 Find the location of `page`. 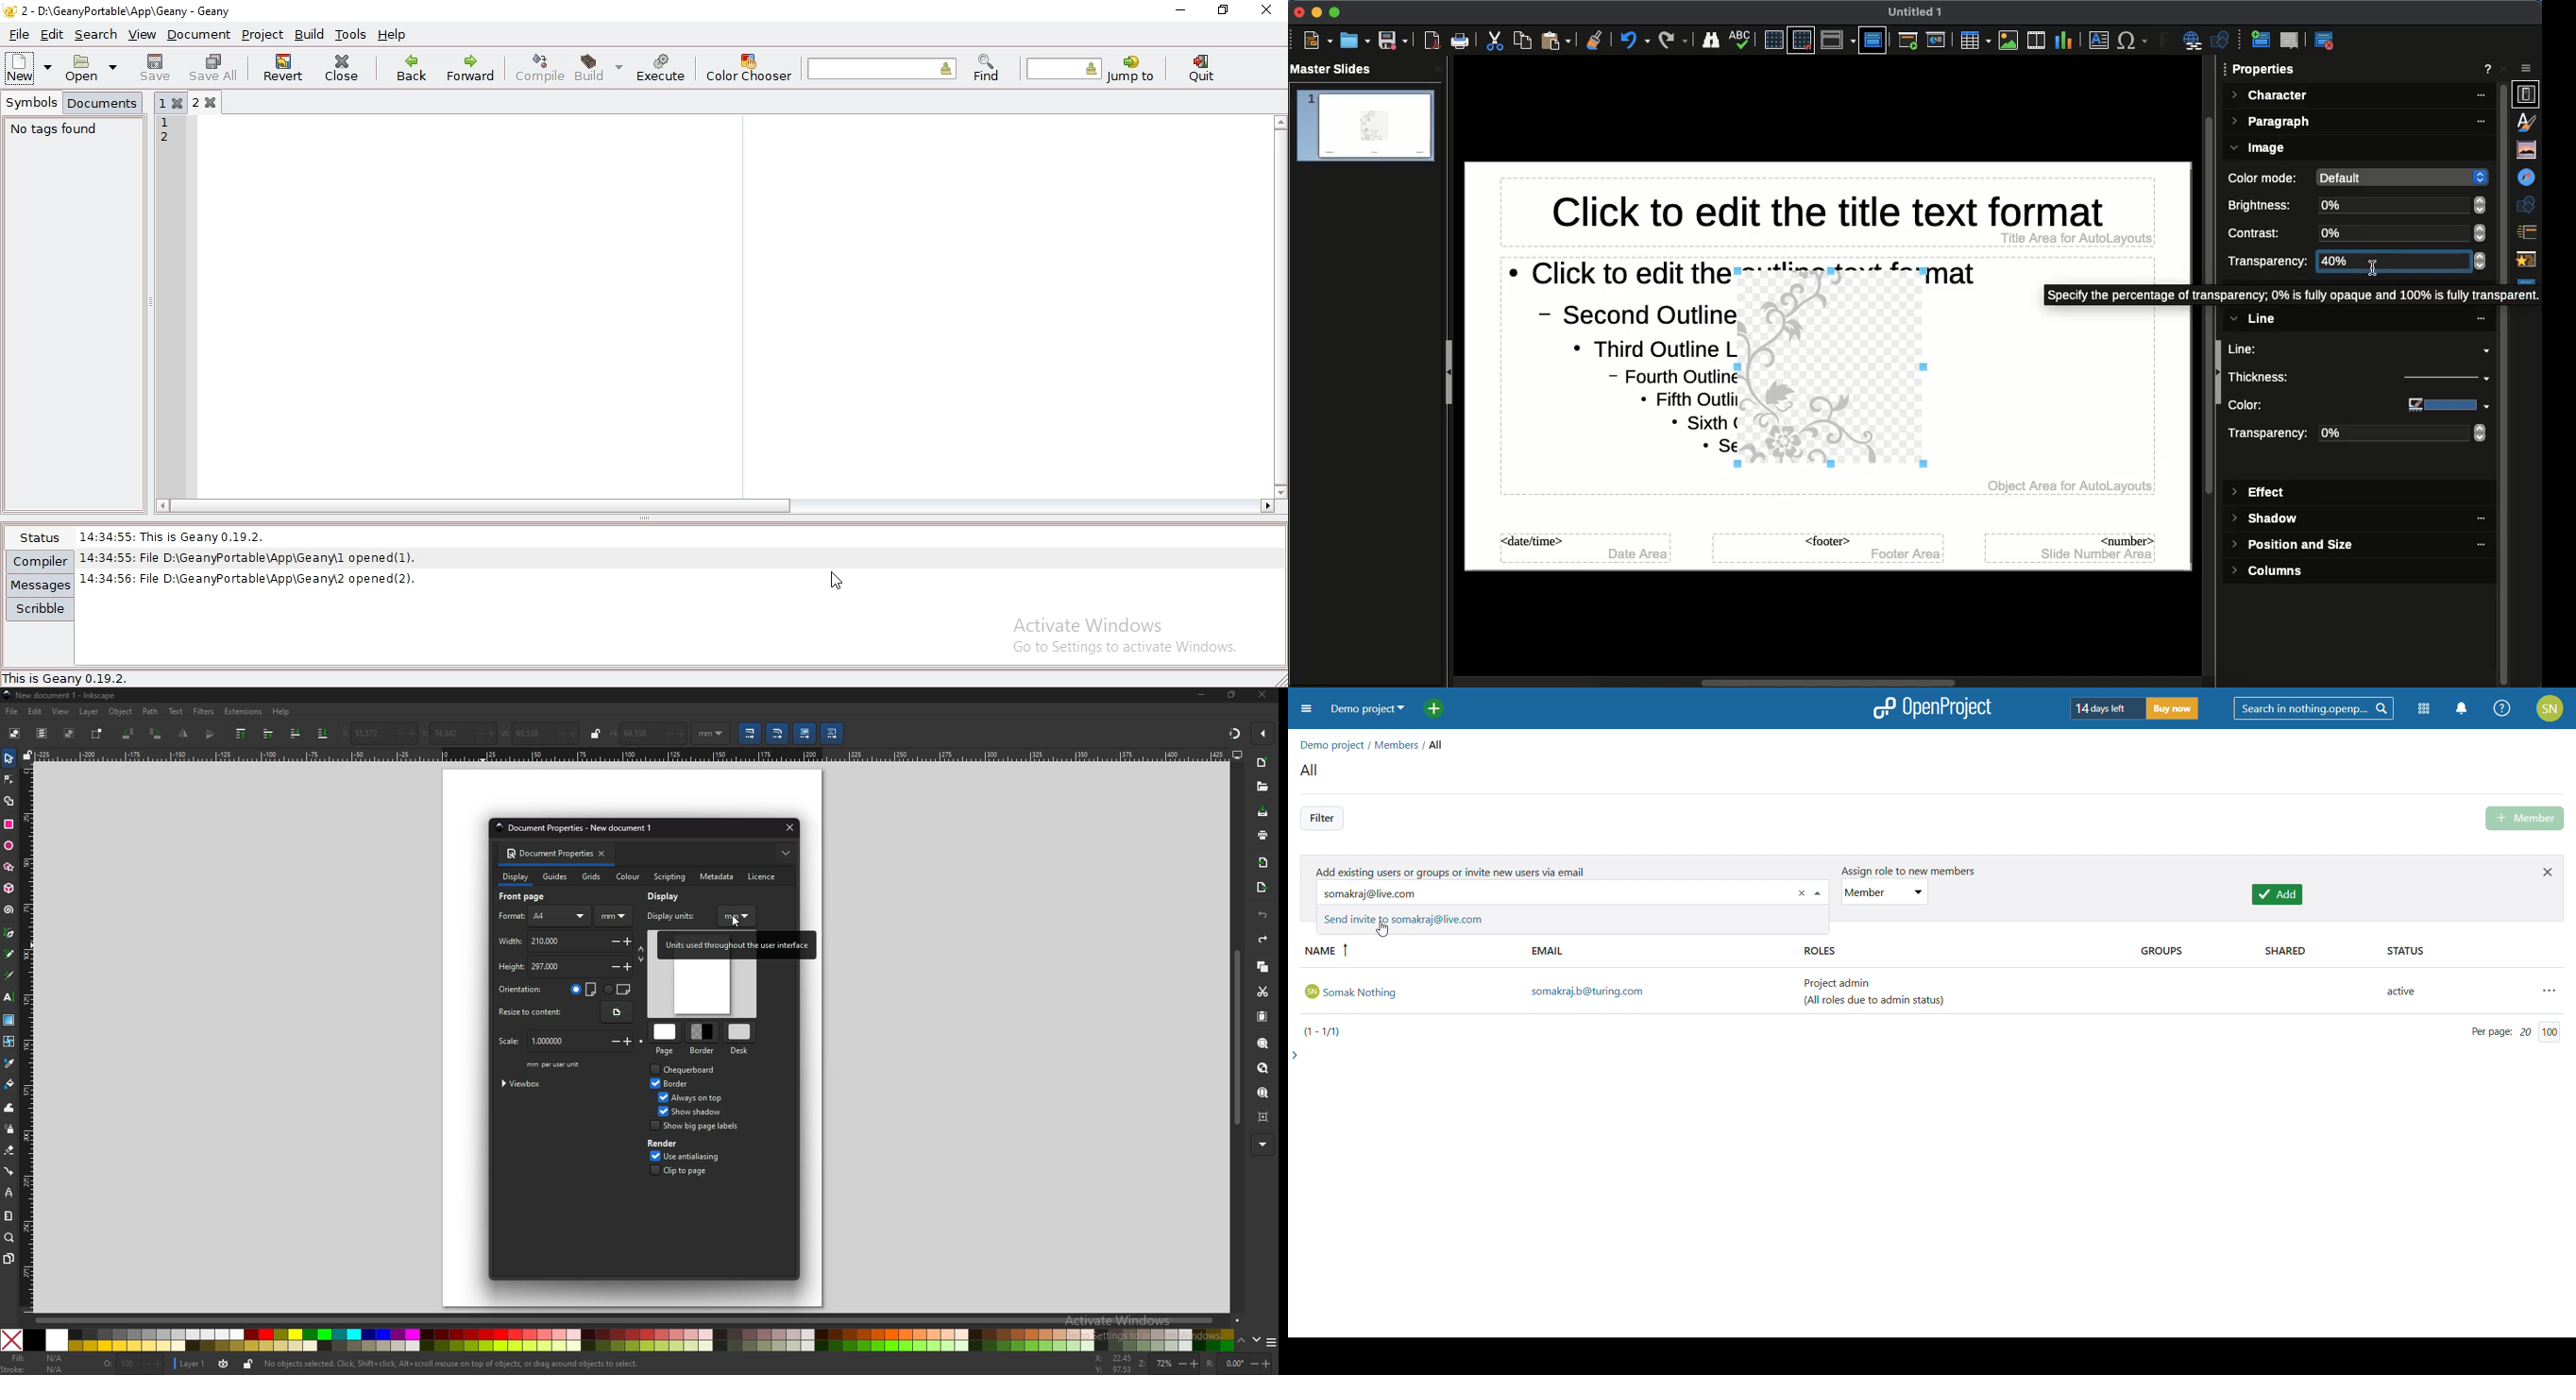

page is located at coordinates (666, 1040).